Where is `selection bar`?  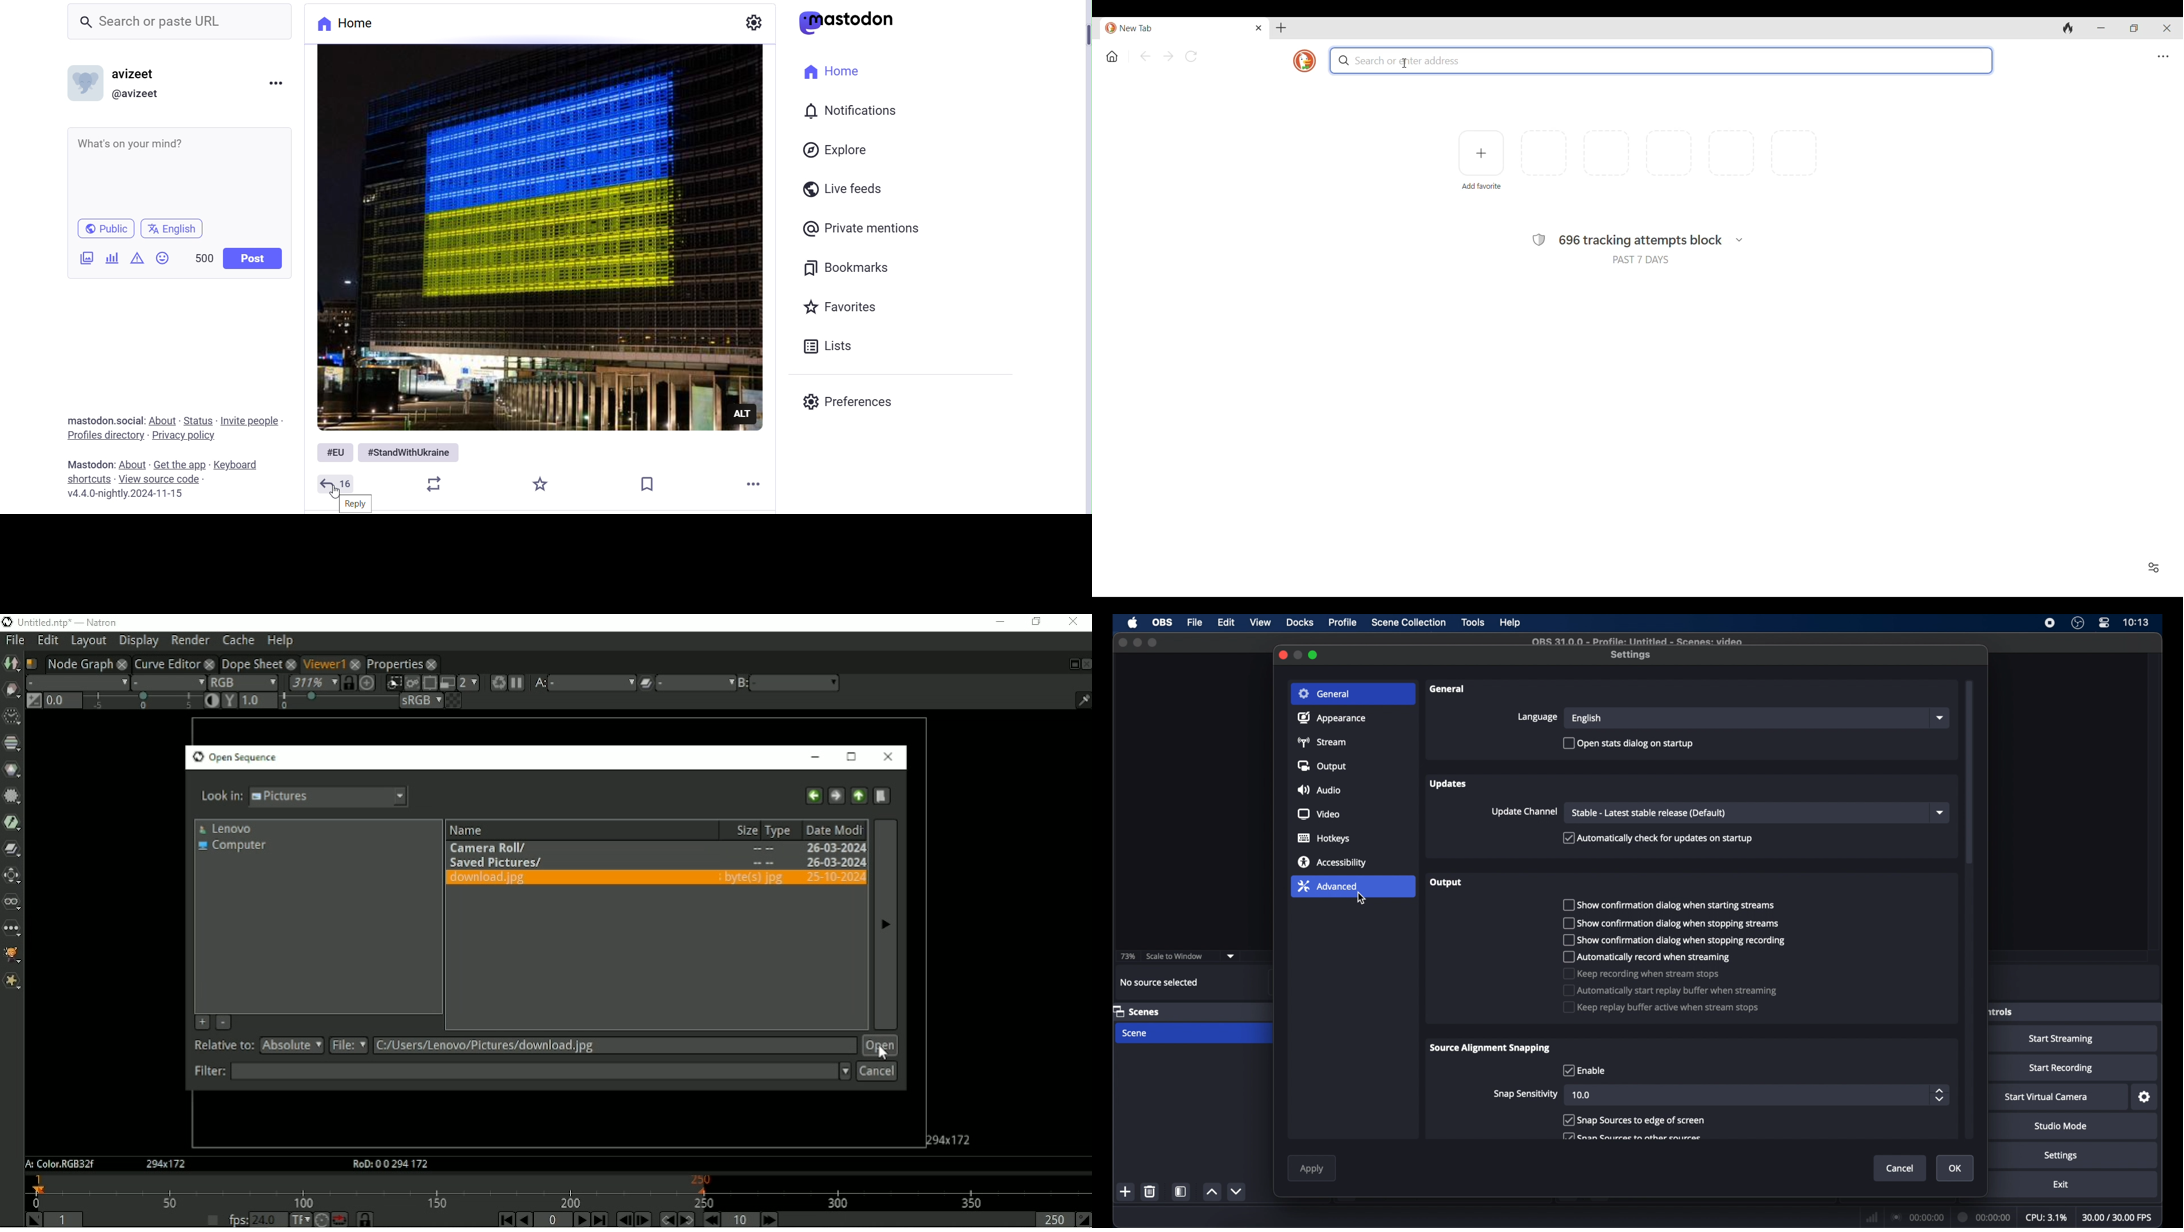 selection bar is located at coordinates (142, 701).